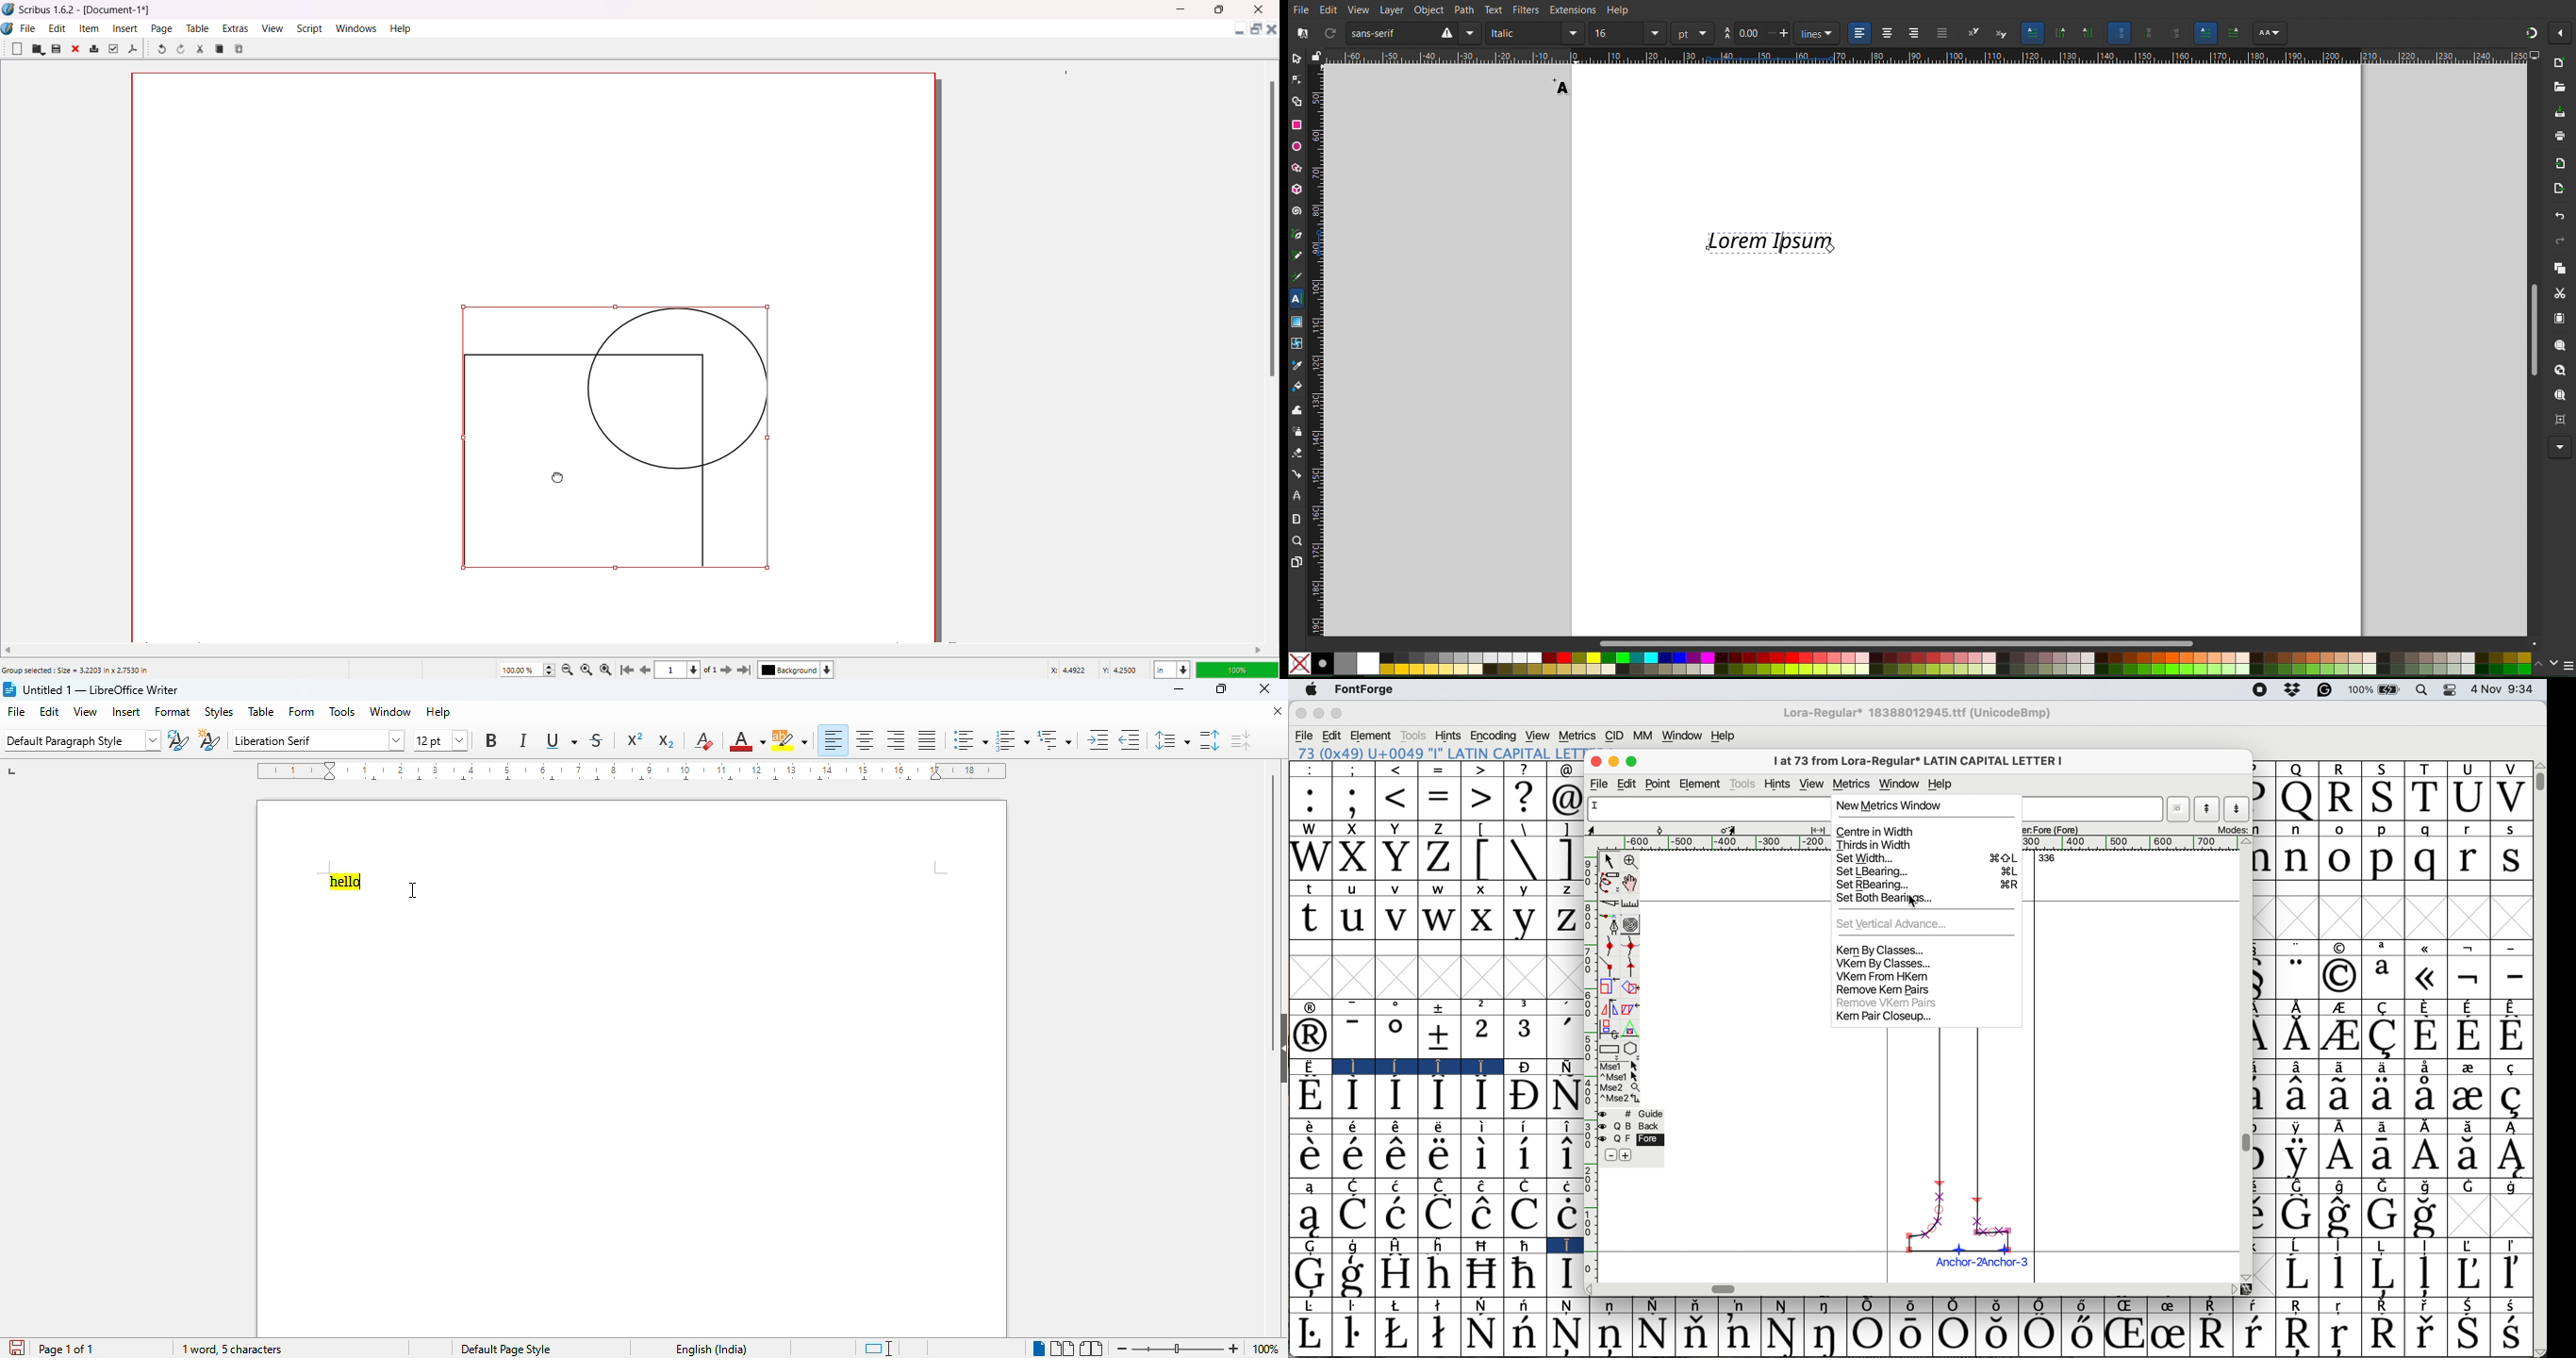 This screenshot has height=1372, width=2576. What do you see at coordinates (2471, 1127) in the screenshot?
I see `Symbol` at bounding box center [2471, 1127].